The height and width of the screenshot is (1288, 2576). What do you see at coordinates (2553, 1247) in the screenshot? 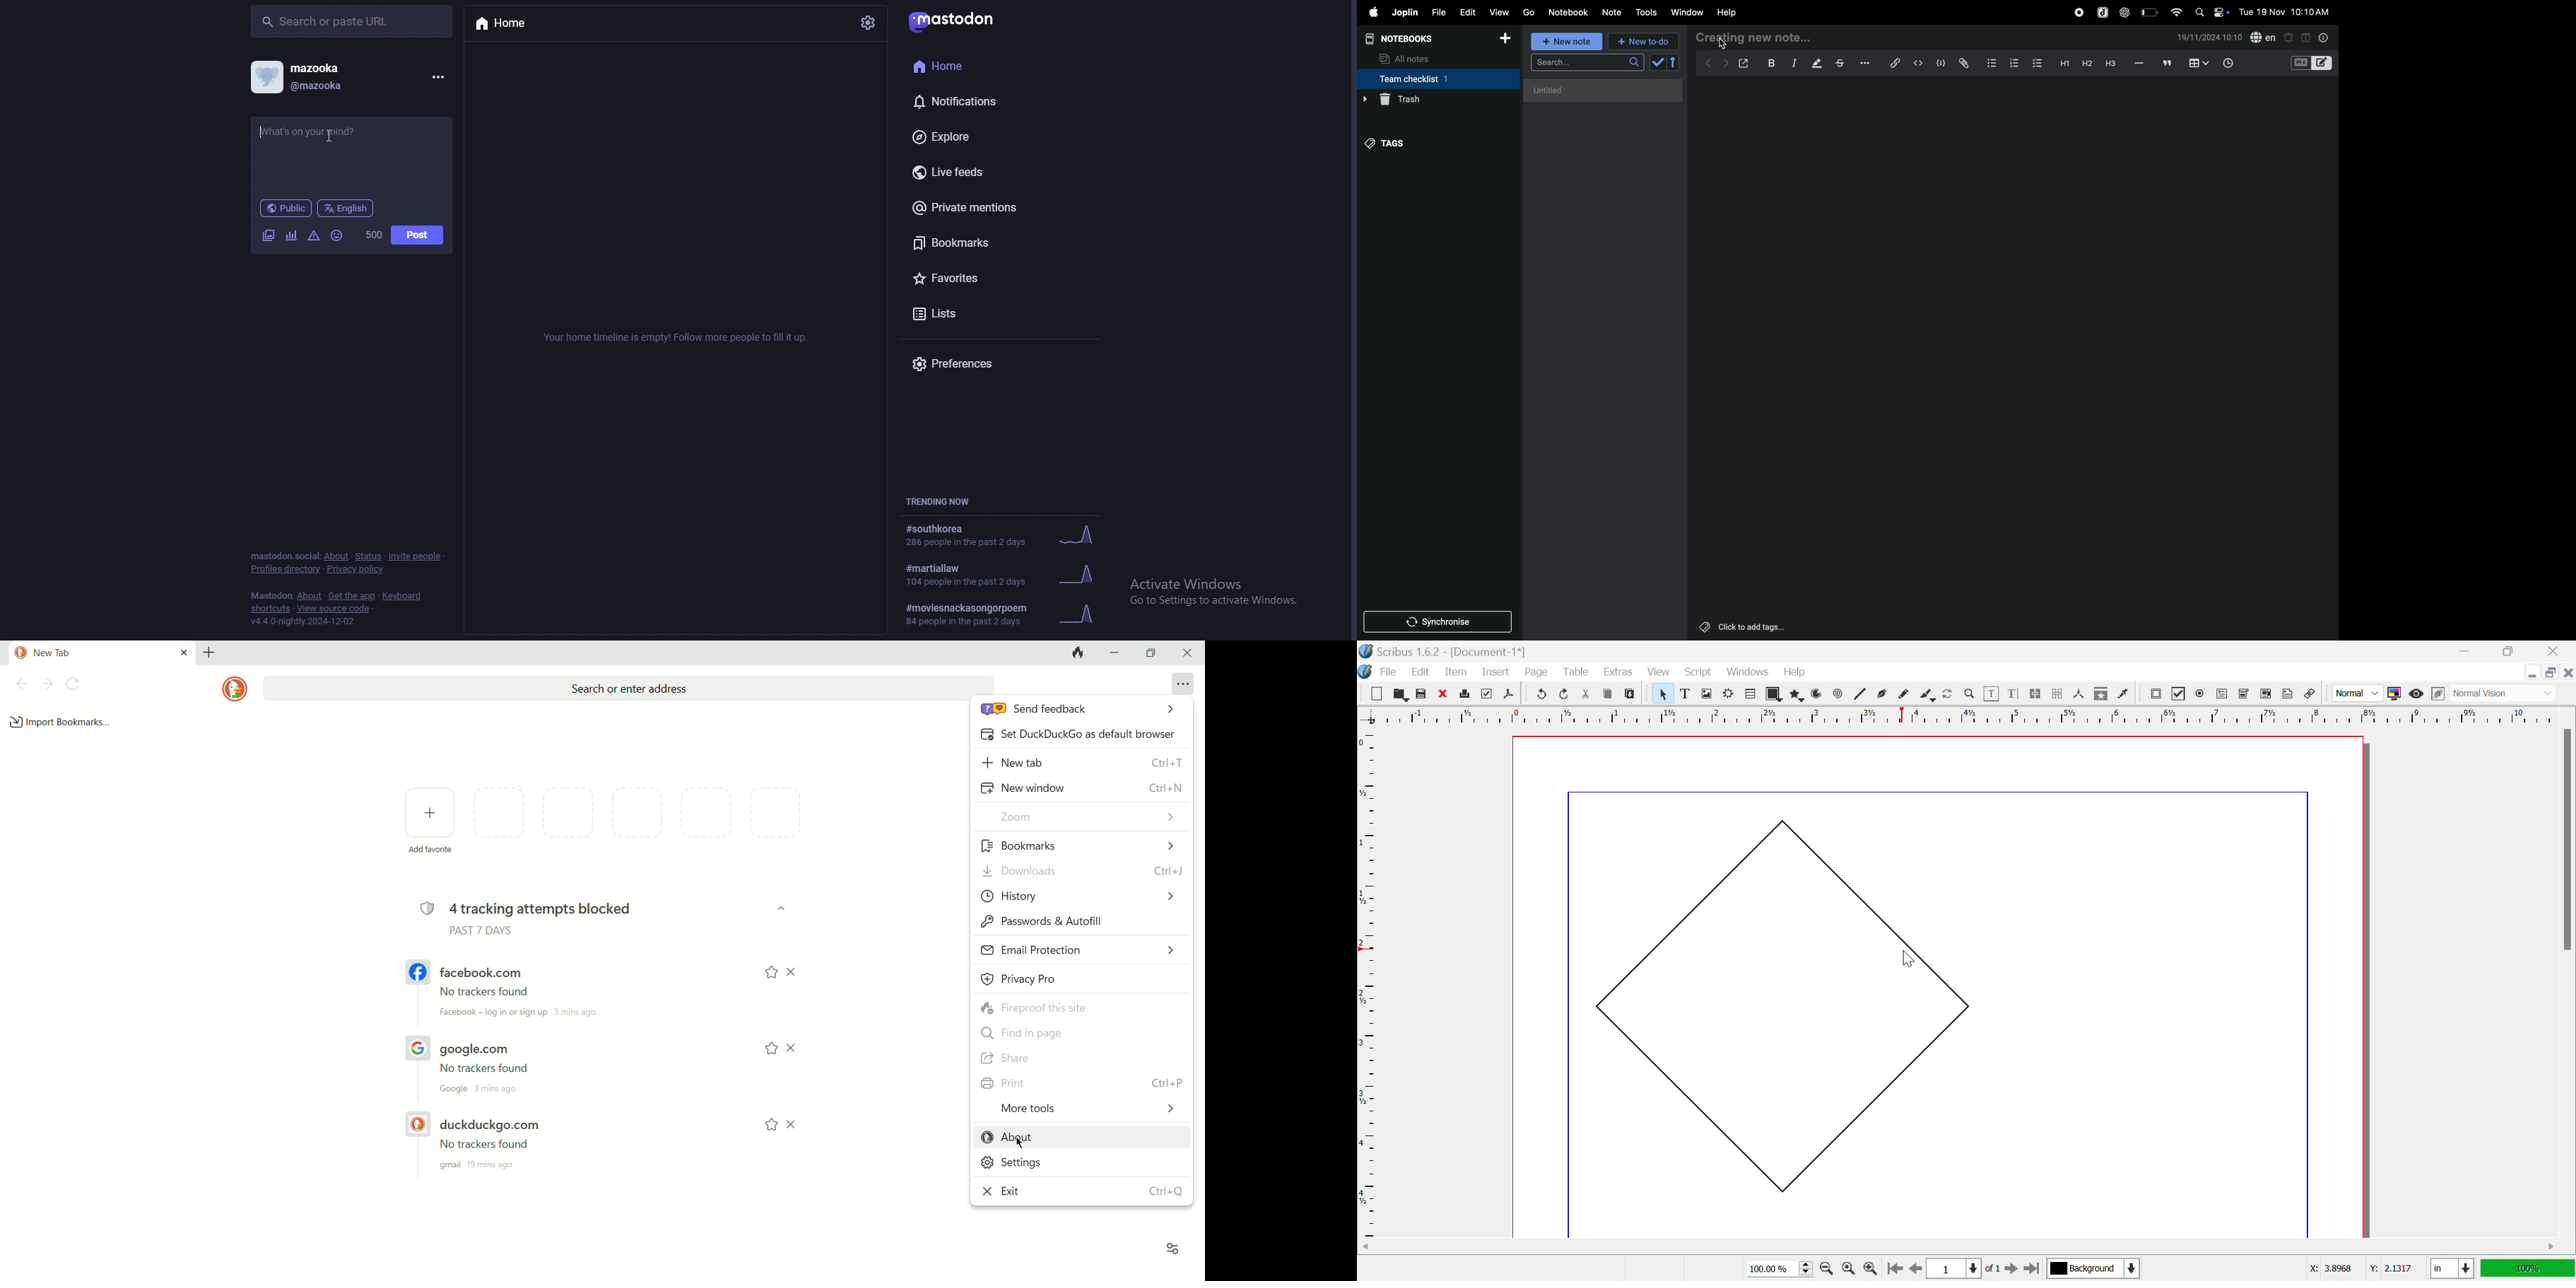
I see `Scroll right` at bounding box center [2553, 1247].